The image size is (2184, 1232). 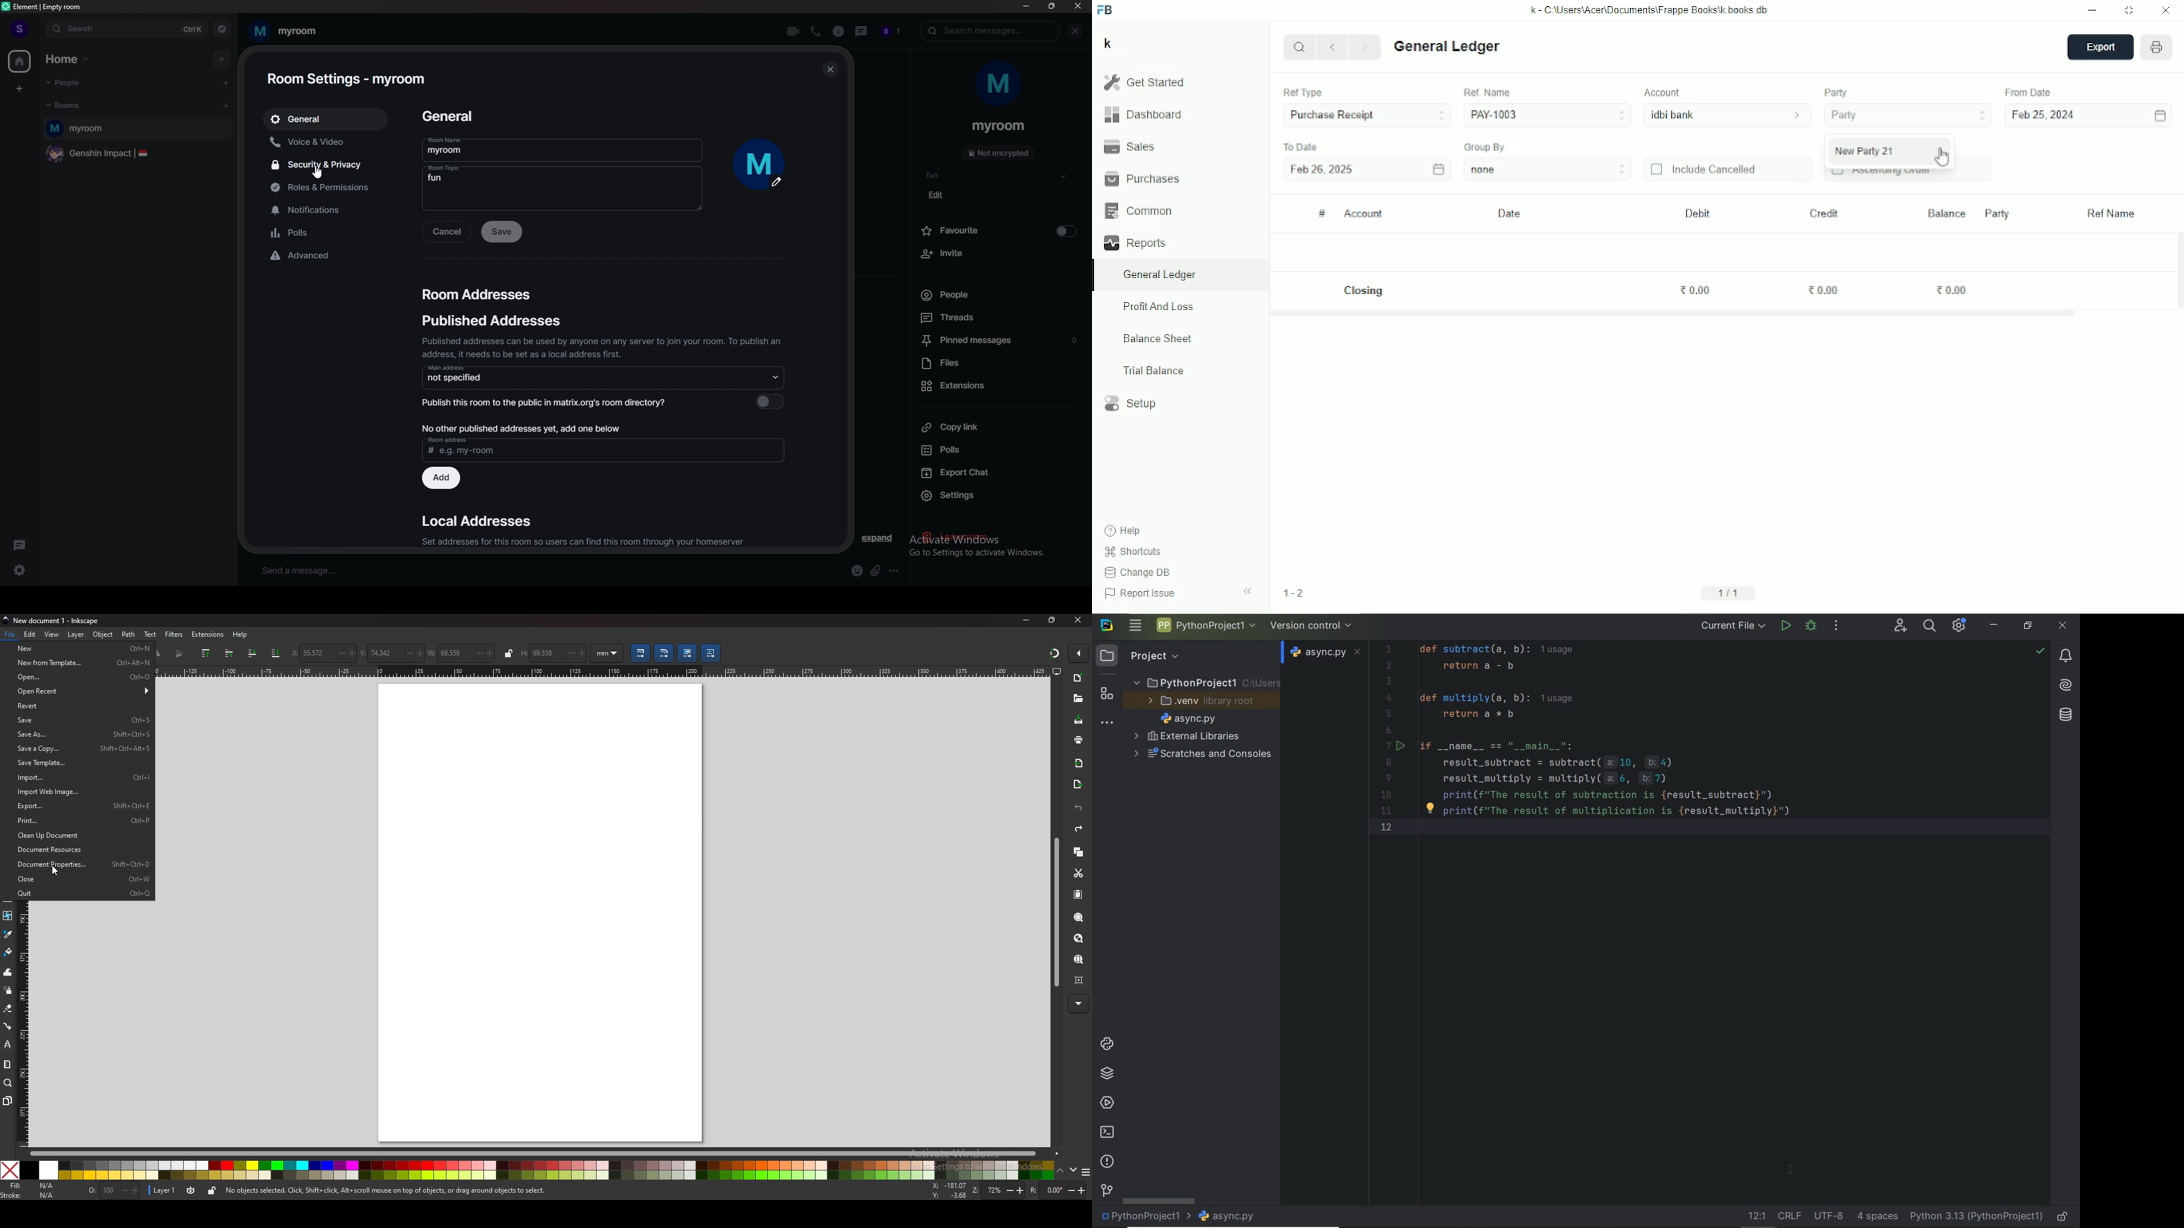 I want to click on not specified, so click(x=602, y=377).